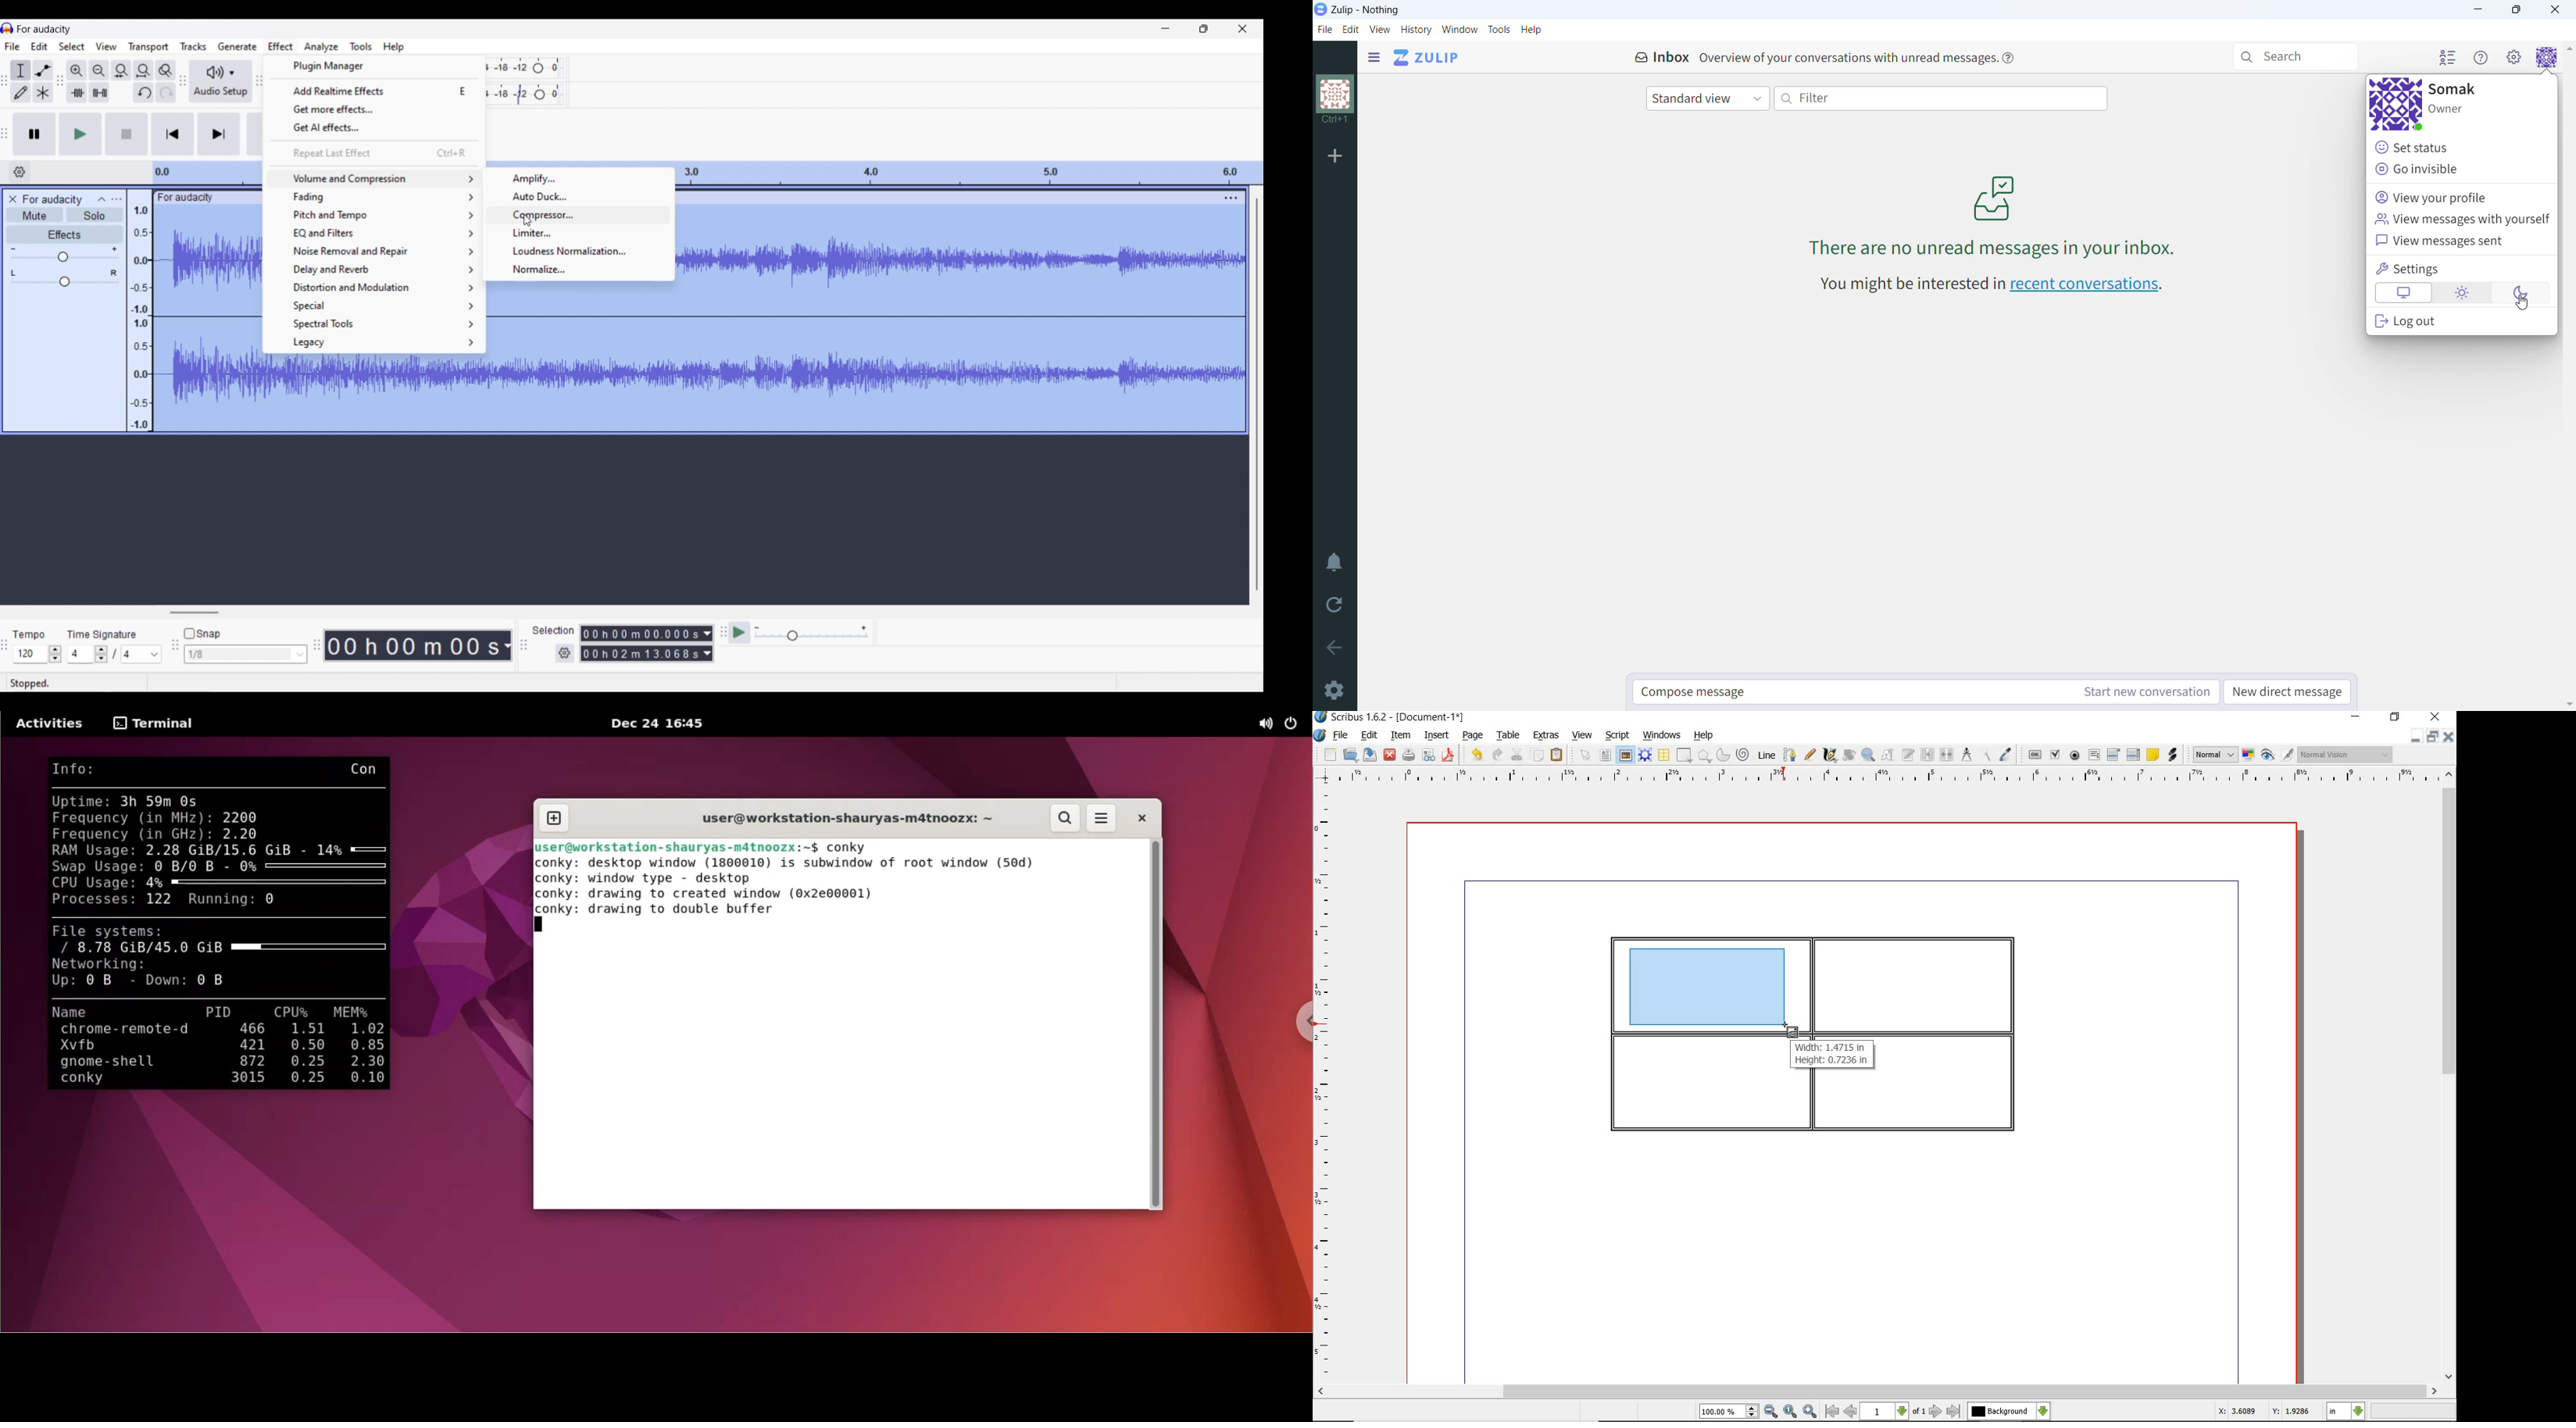 This screenshot has width=2576, height=1428. Describe the element at coordinates (376, 109) in the screenshot. I see `Get more effects` at that location.